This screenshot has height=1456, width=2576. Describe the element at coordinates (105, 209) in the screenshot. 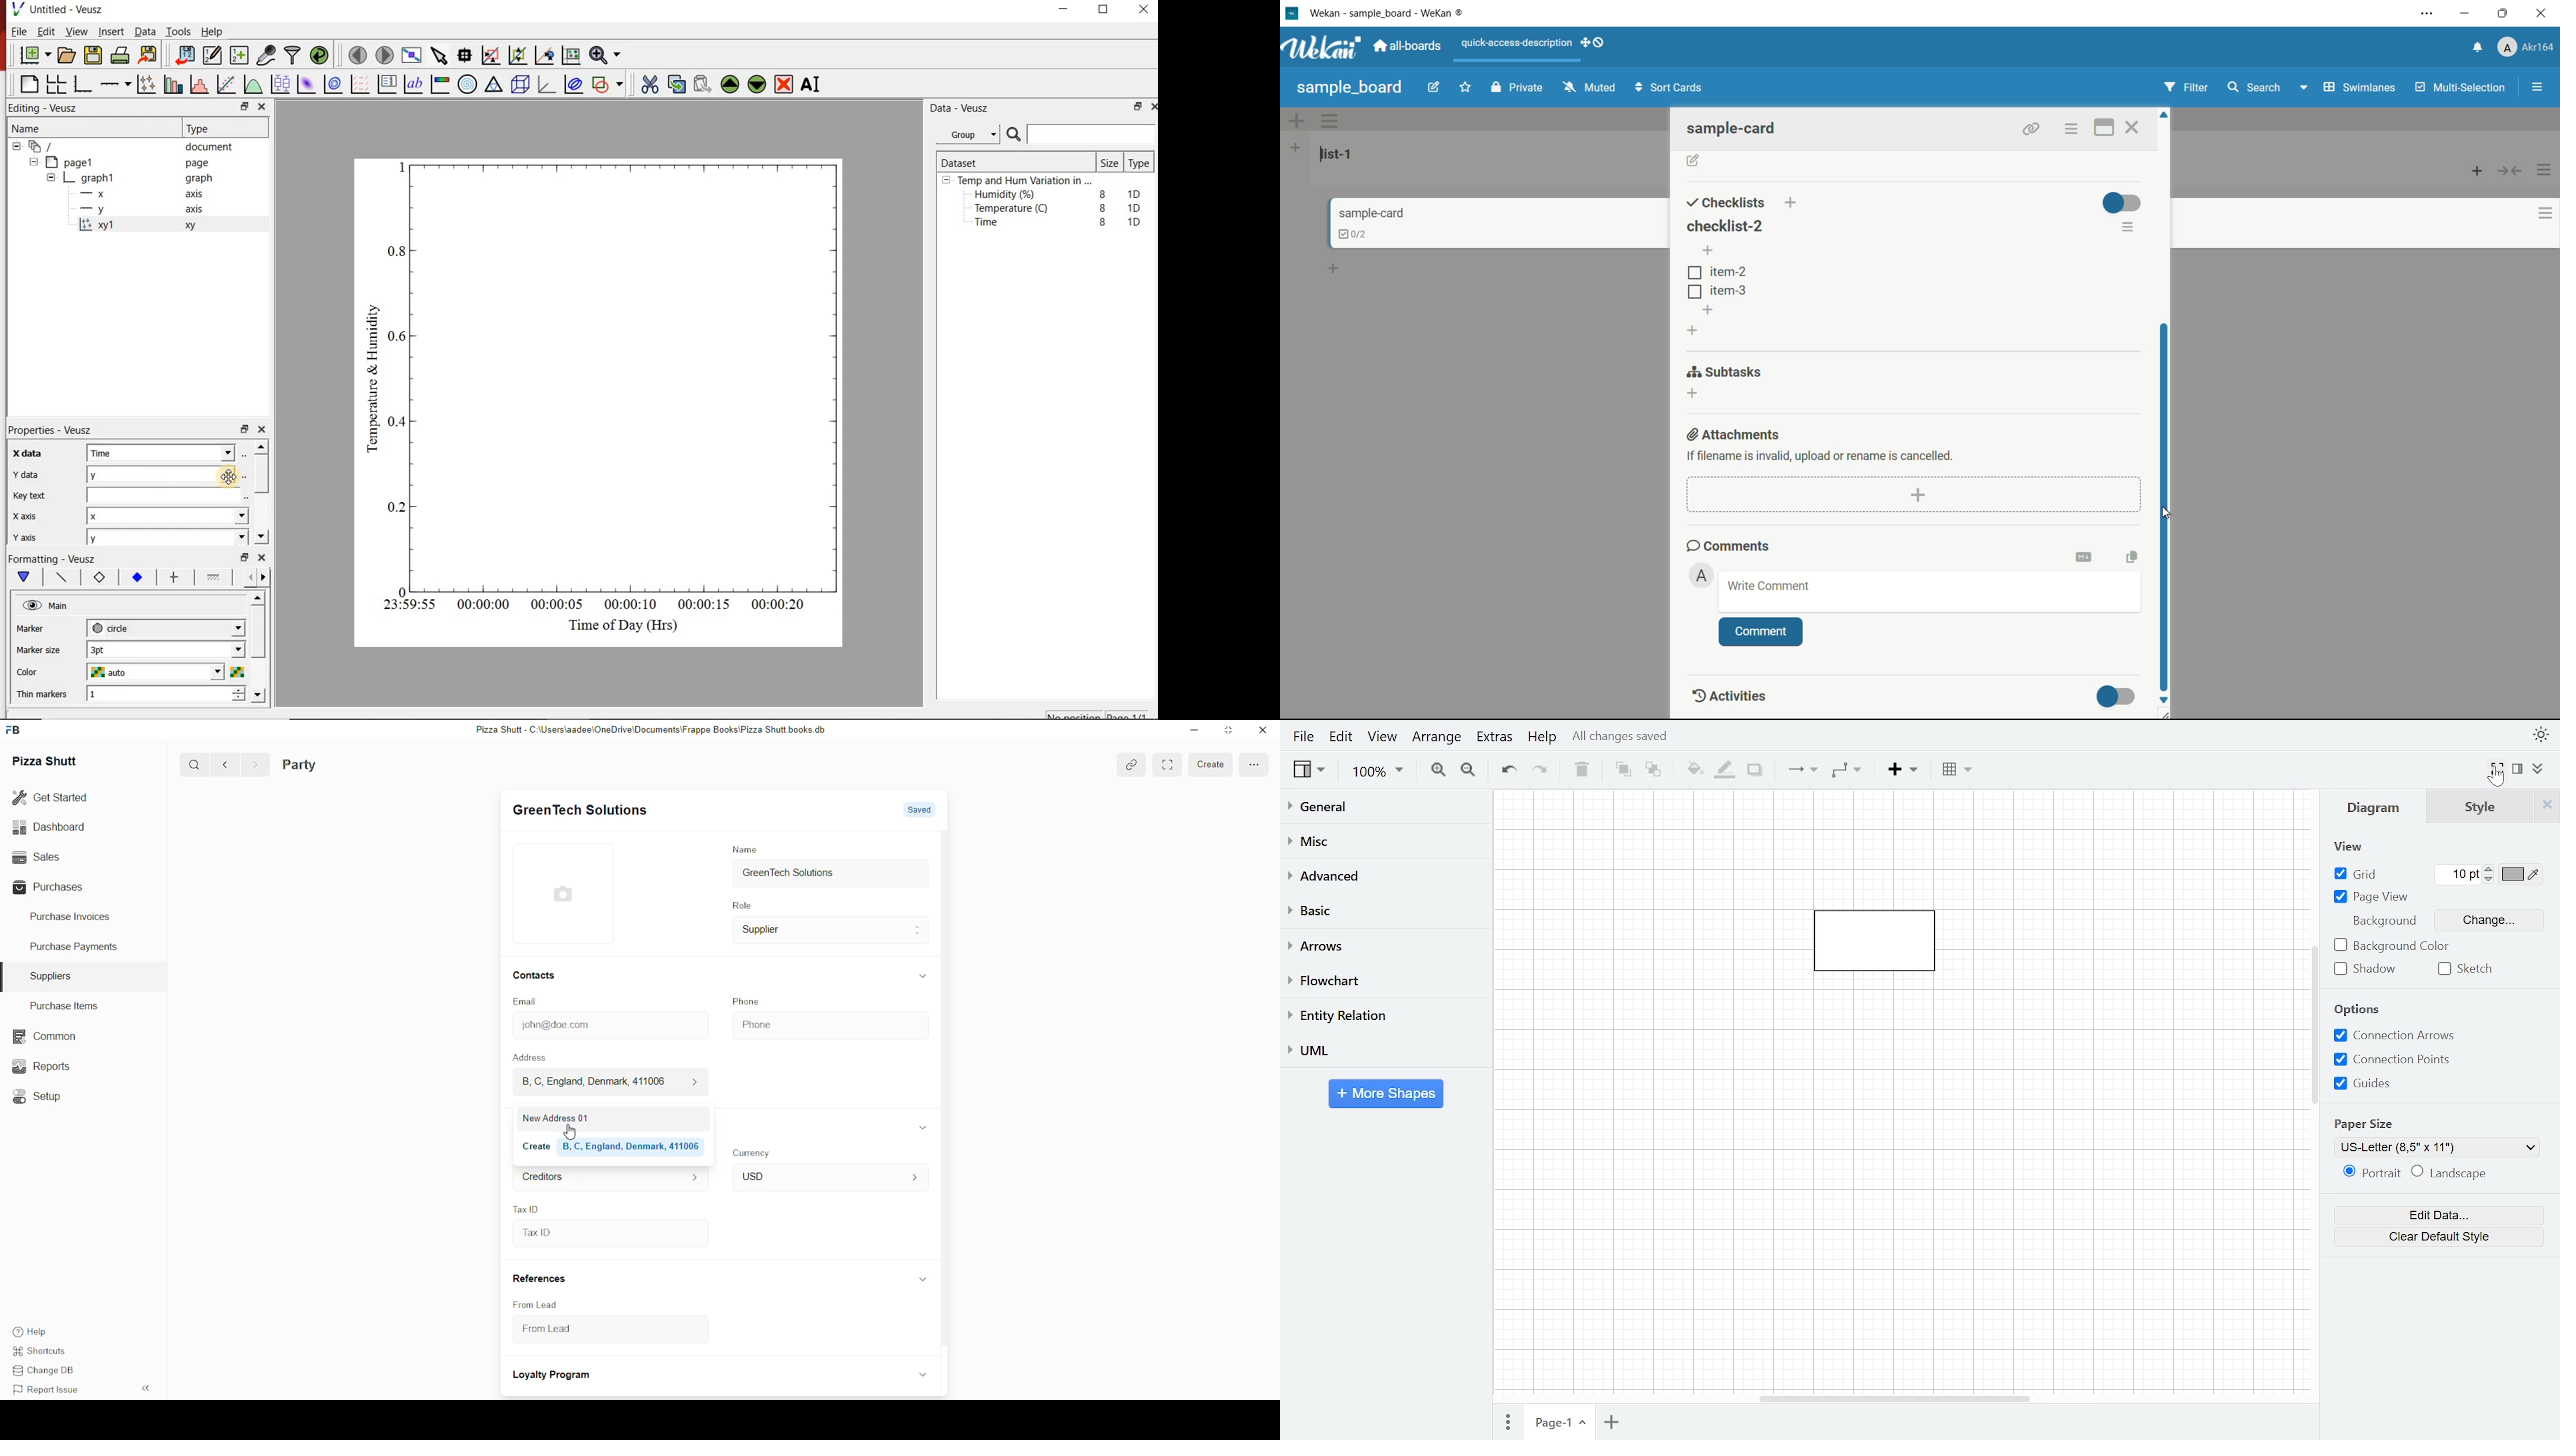

I see `y` at that location.